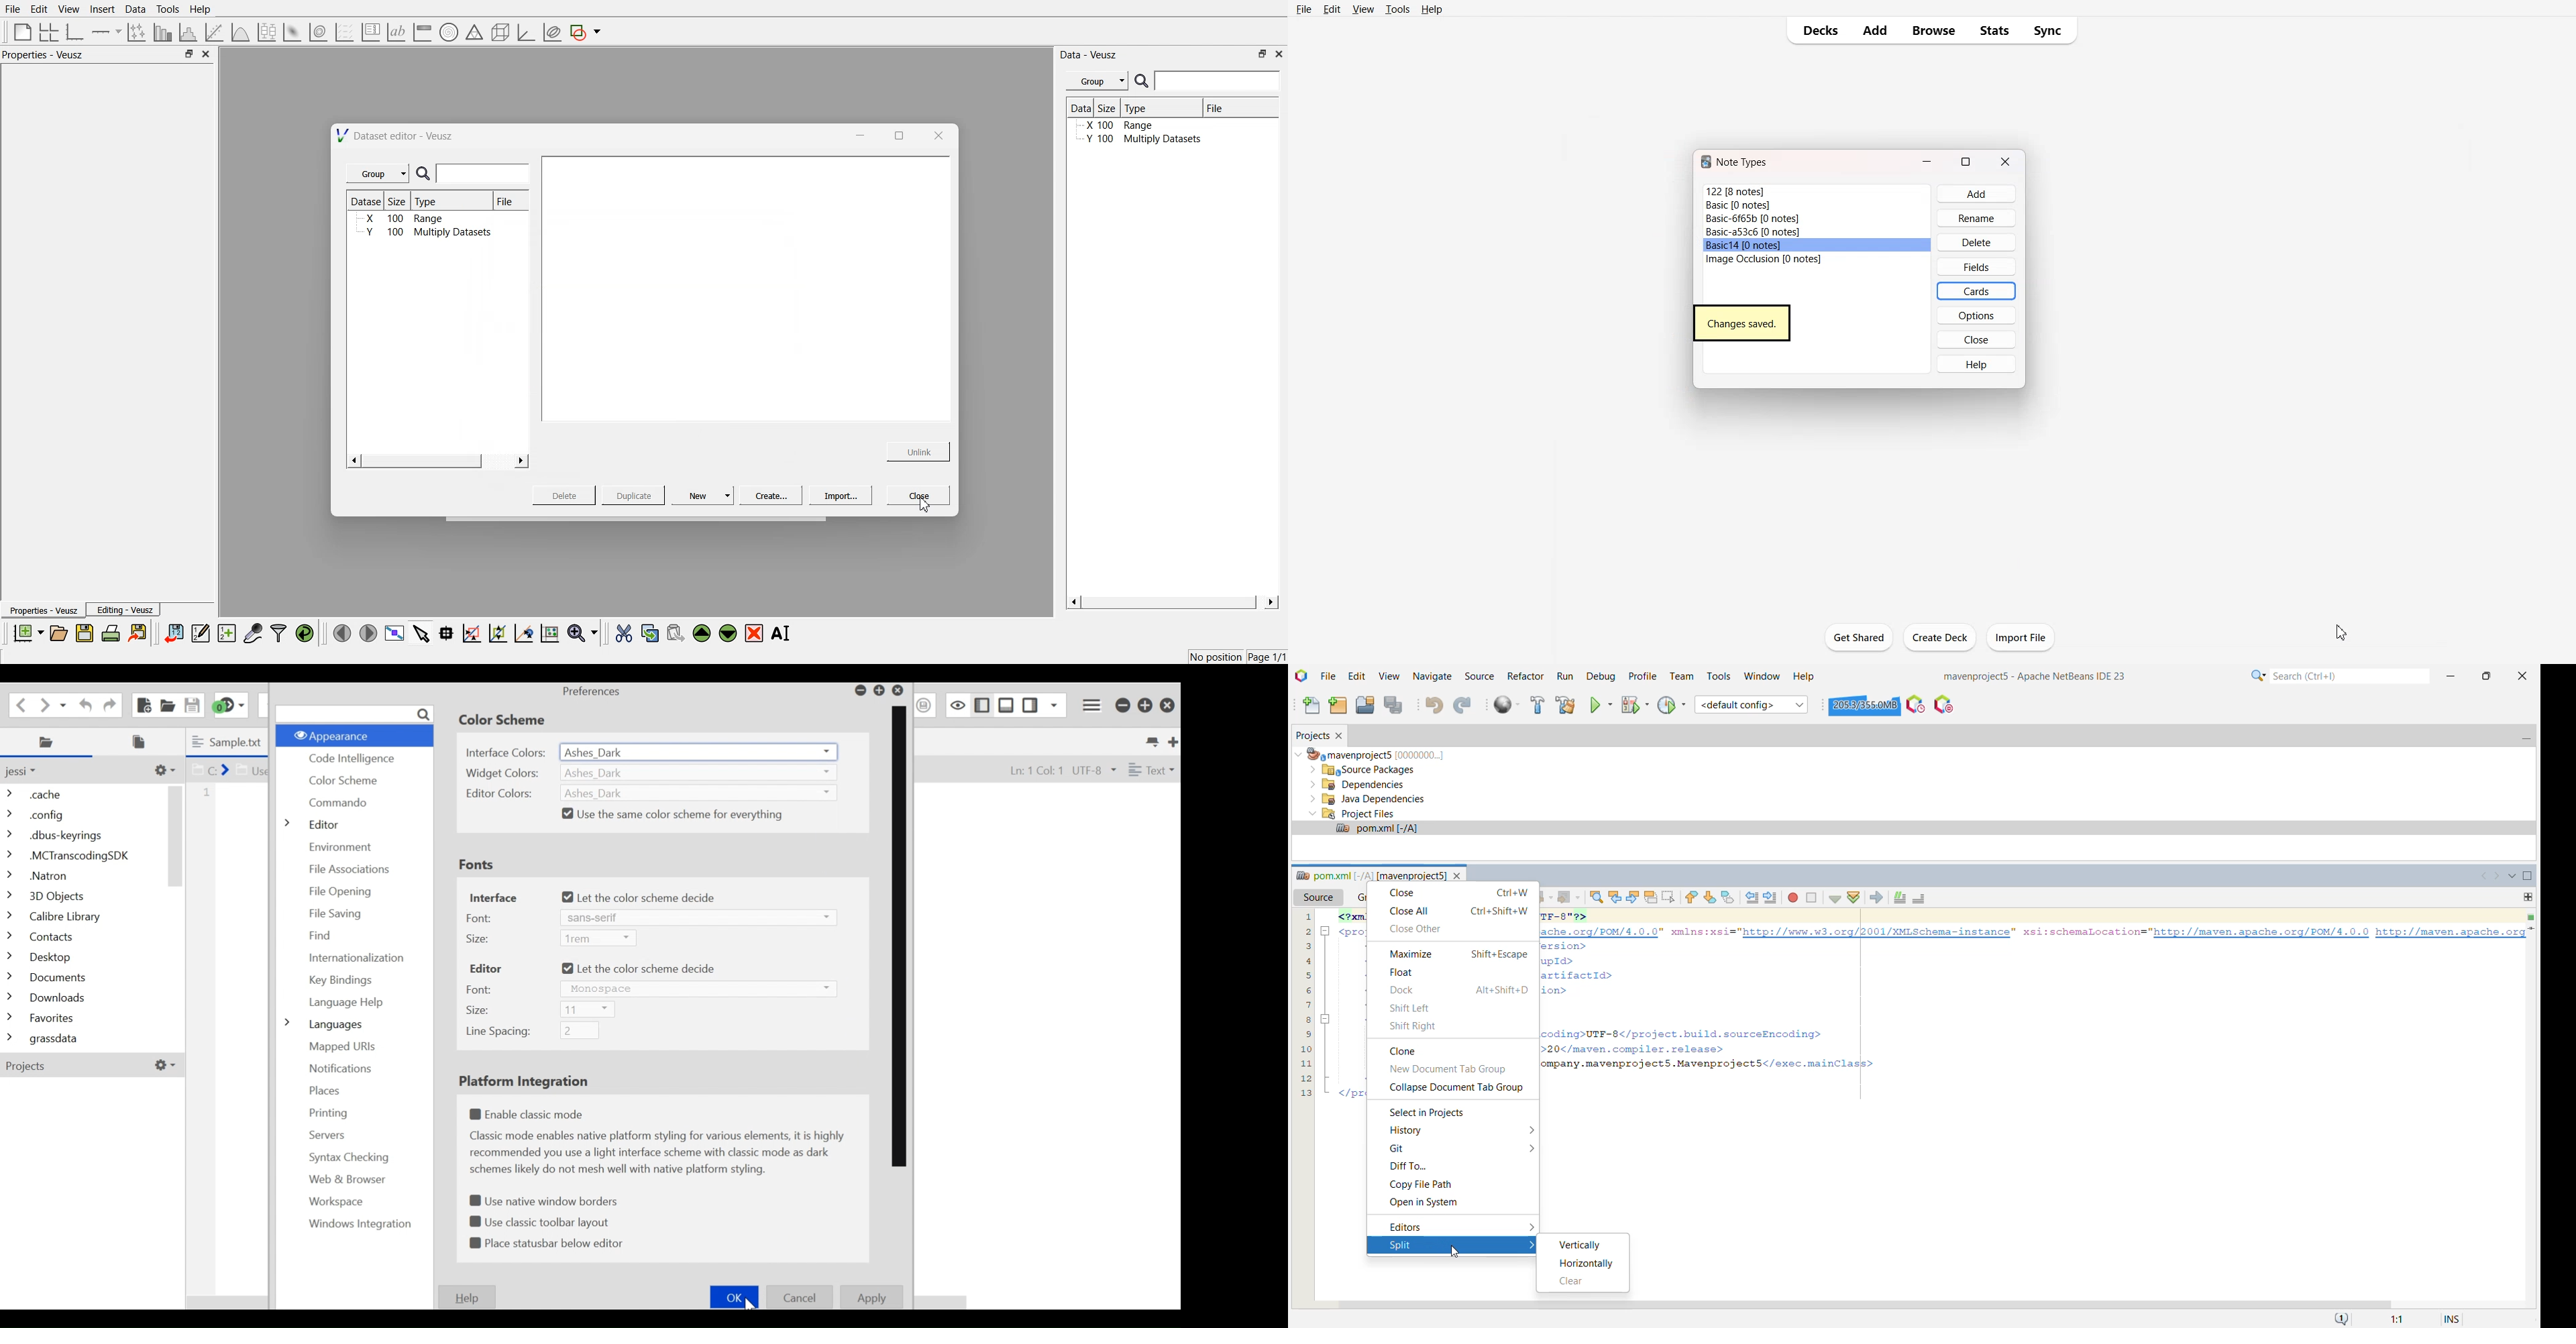  Describe the element at coordinates (1817, 219) in the screenshot. I see `File` at that location.